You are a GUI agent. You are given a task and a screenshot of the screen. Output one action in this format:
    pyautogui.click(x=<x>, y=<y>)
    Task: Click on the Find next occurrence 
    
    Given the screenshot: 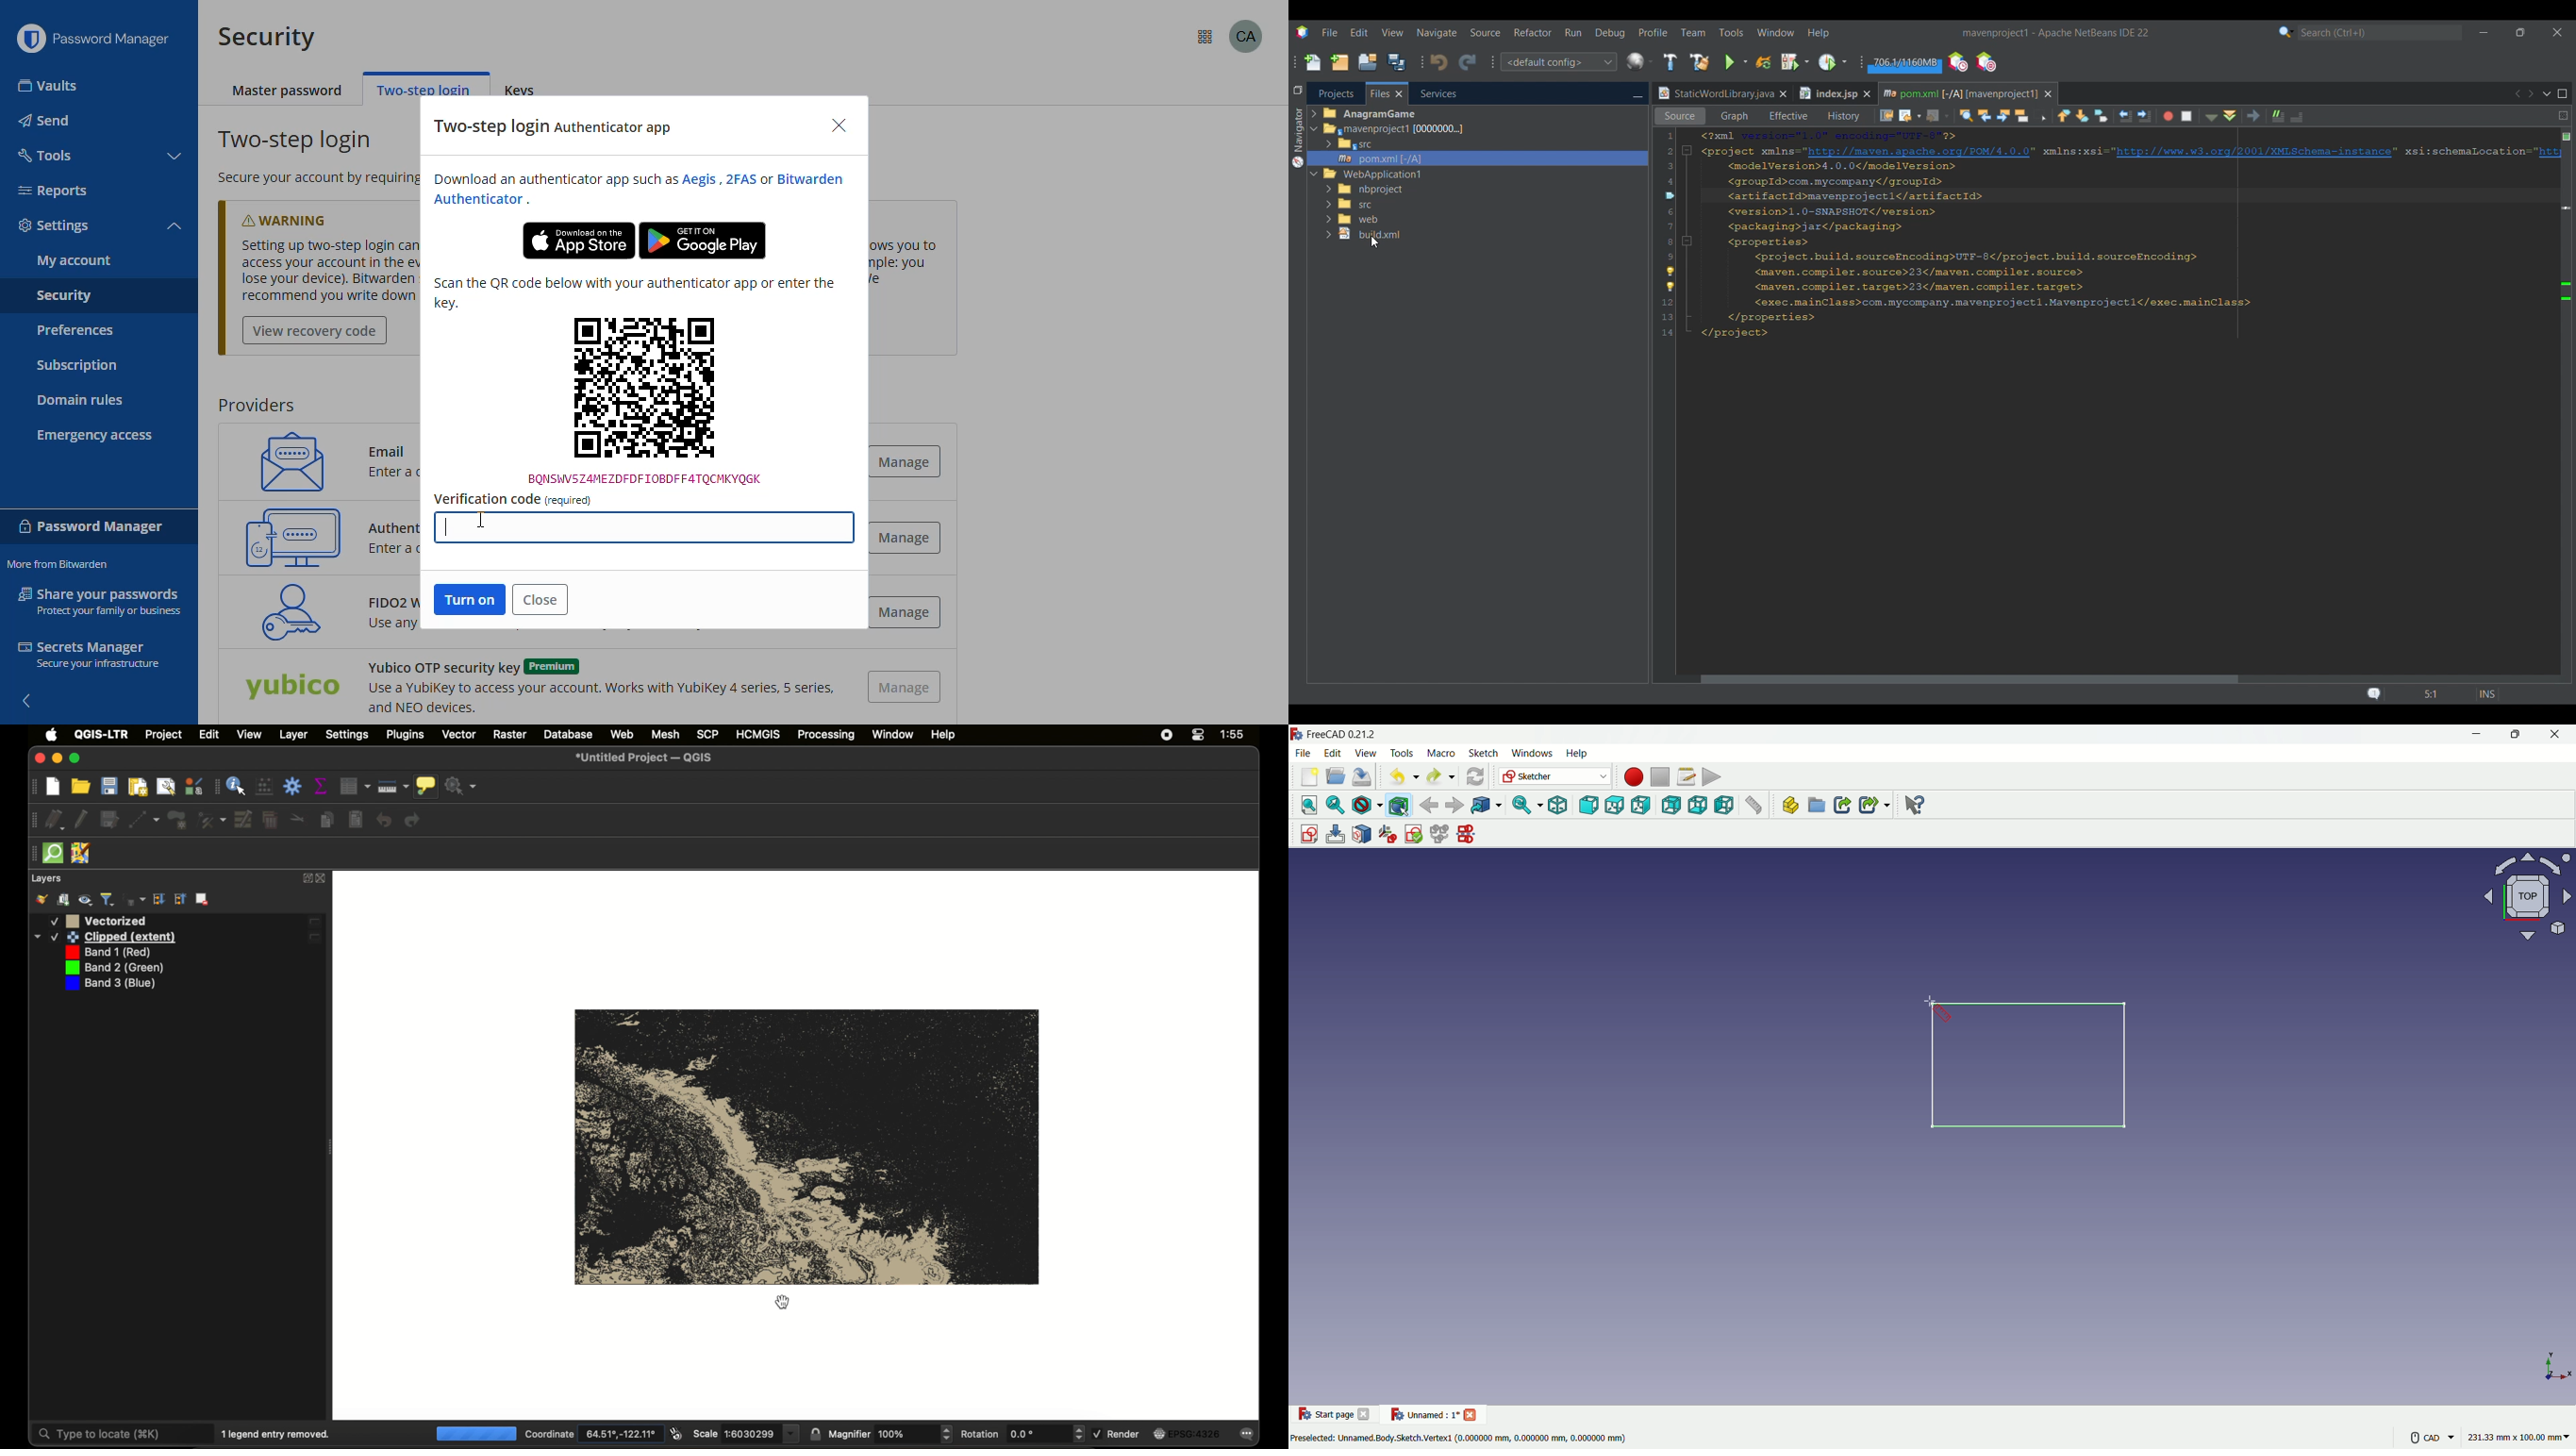 What is the action you would take?
    pyautogui.click(x=2003, y=116)
    